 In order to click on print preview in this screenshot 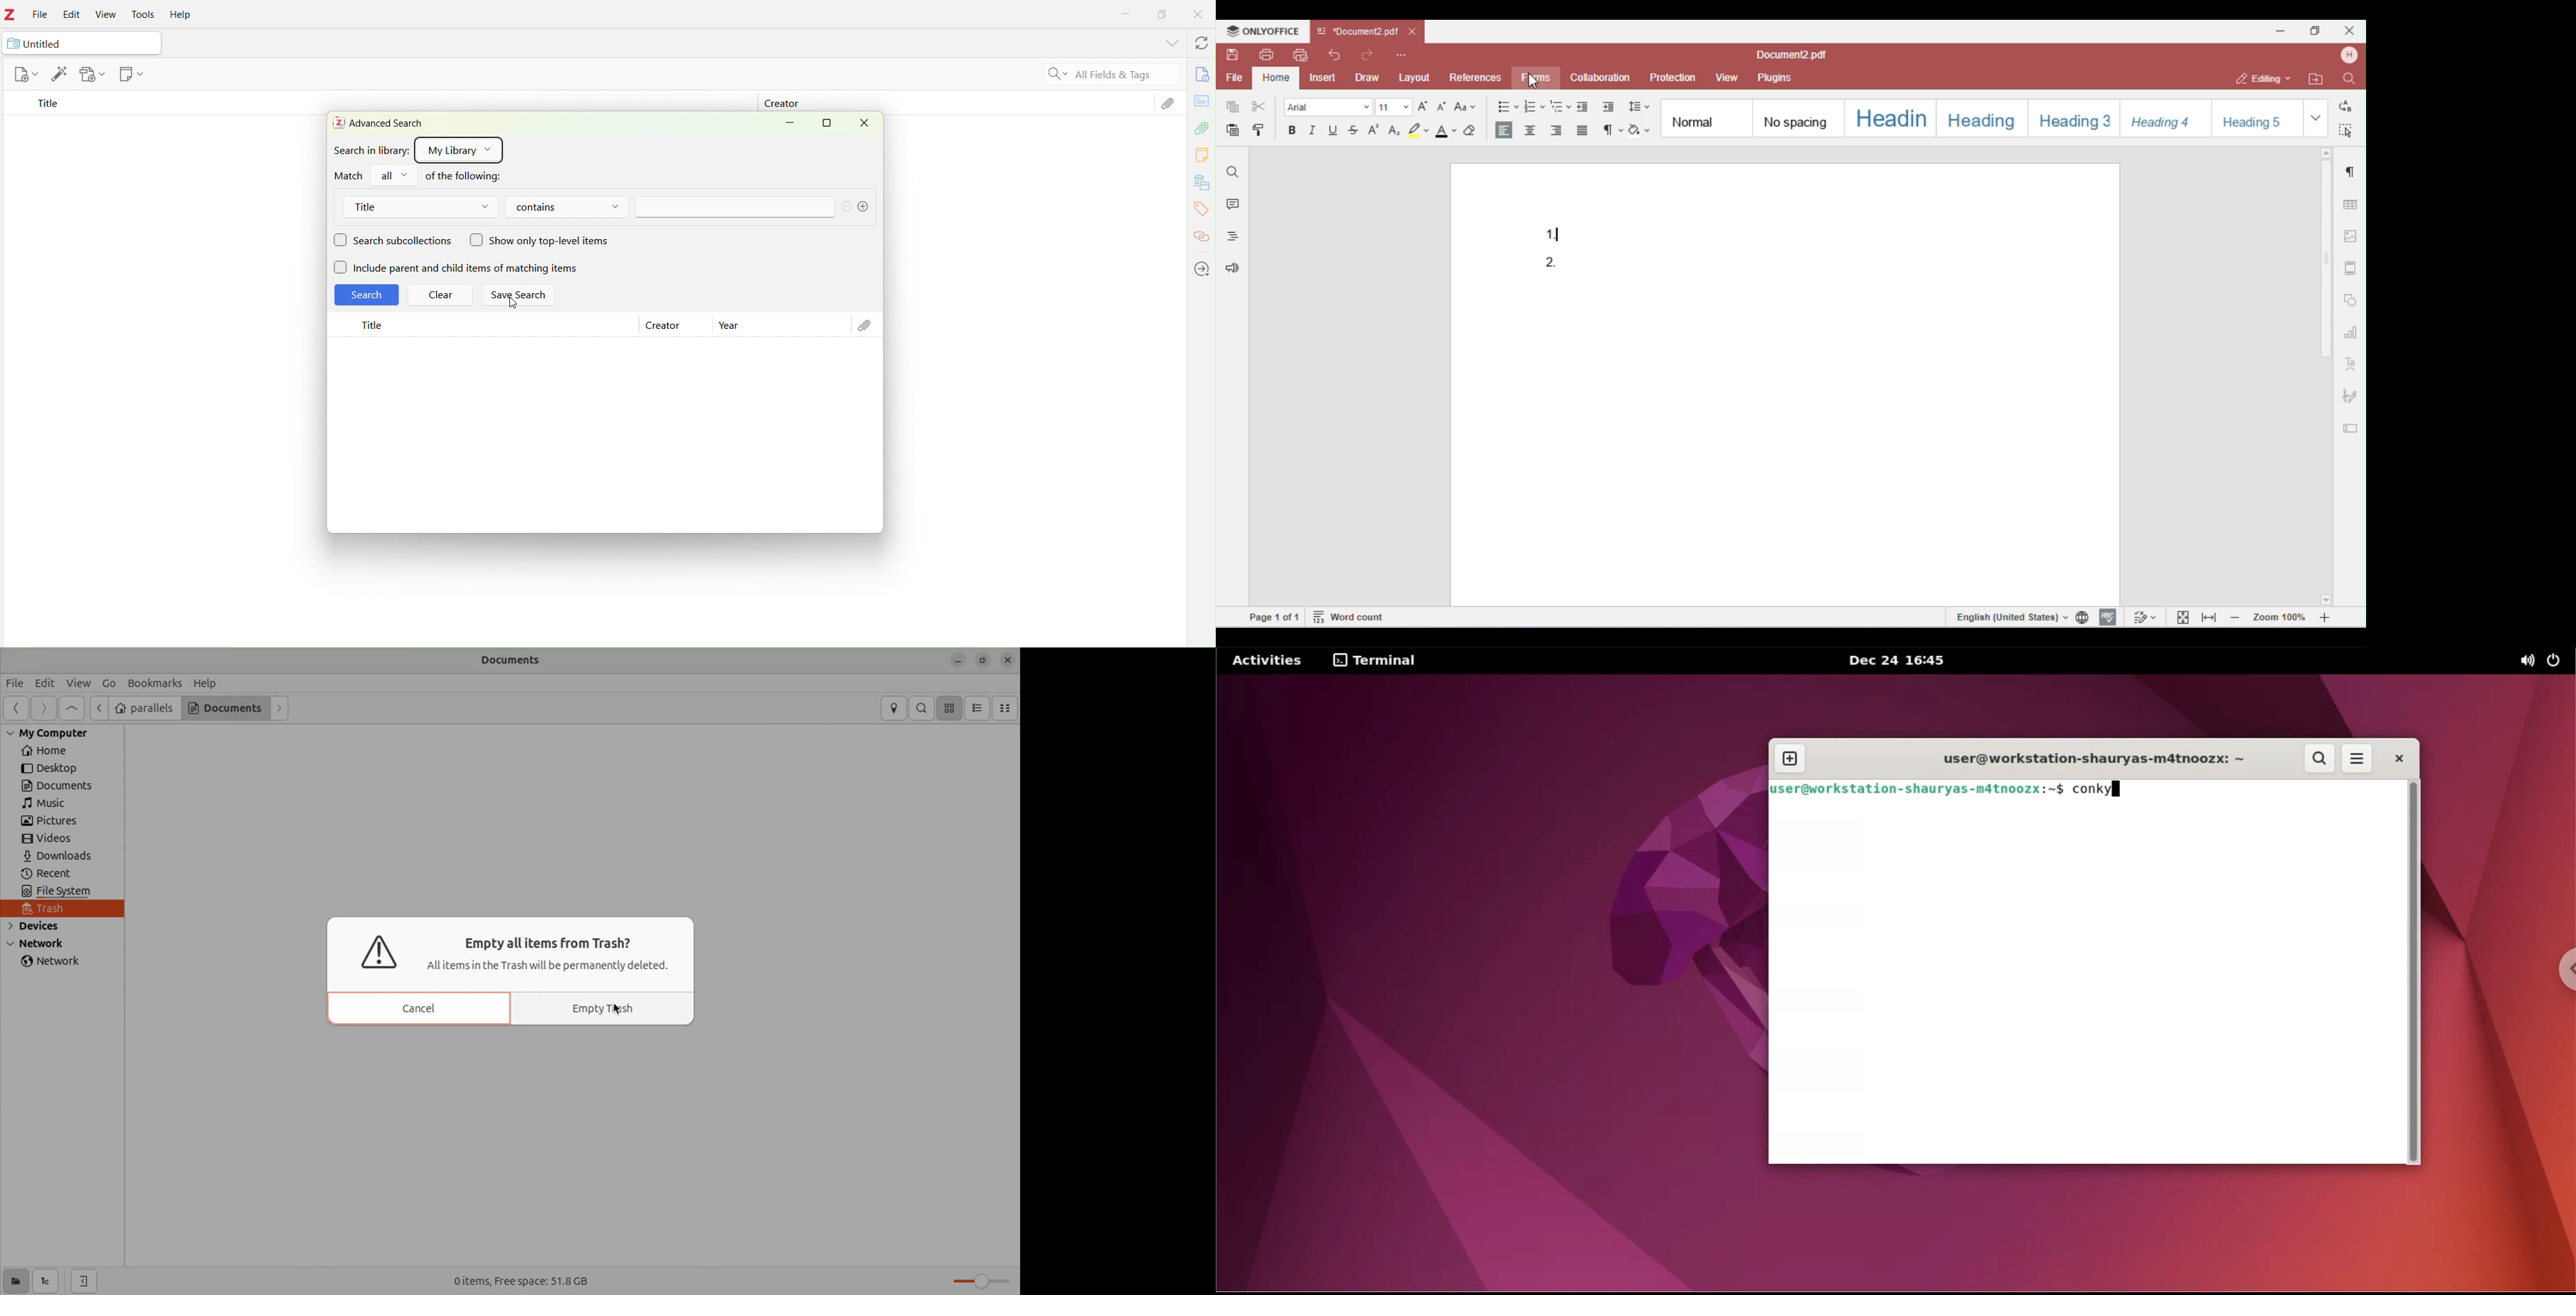, I will do `click(1300, 55)`.